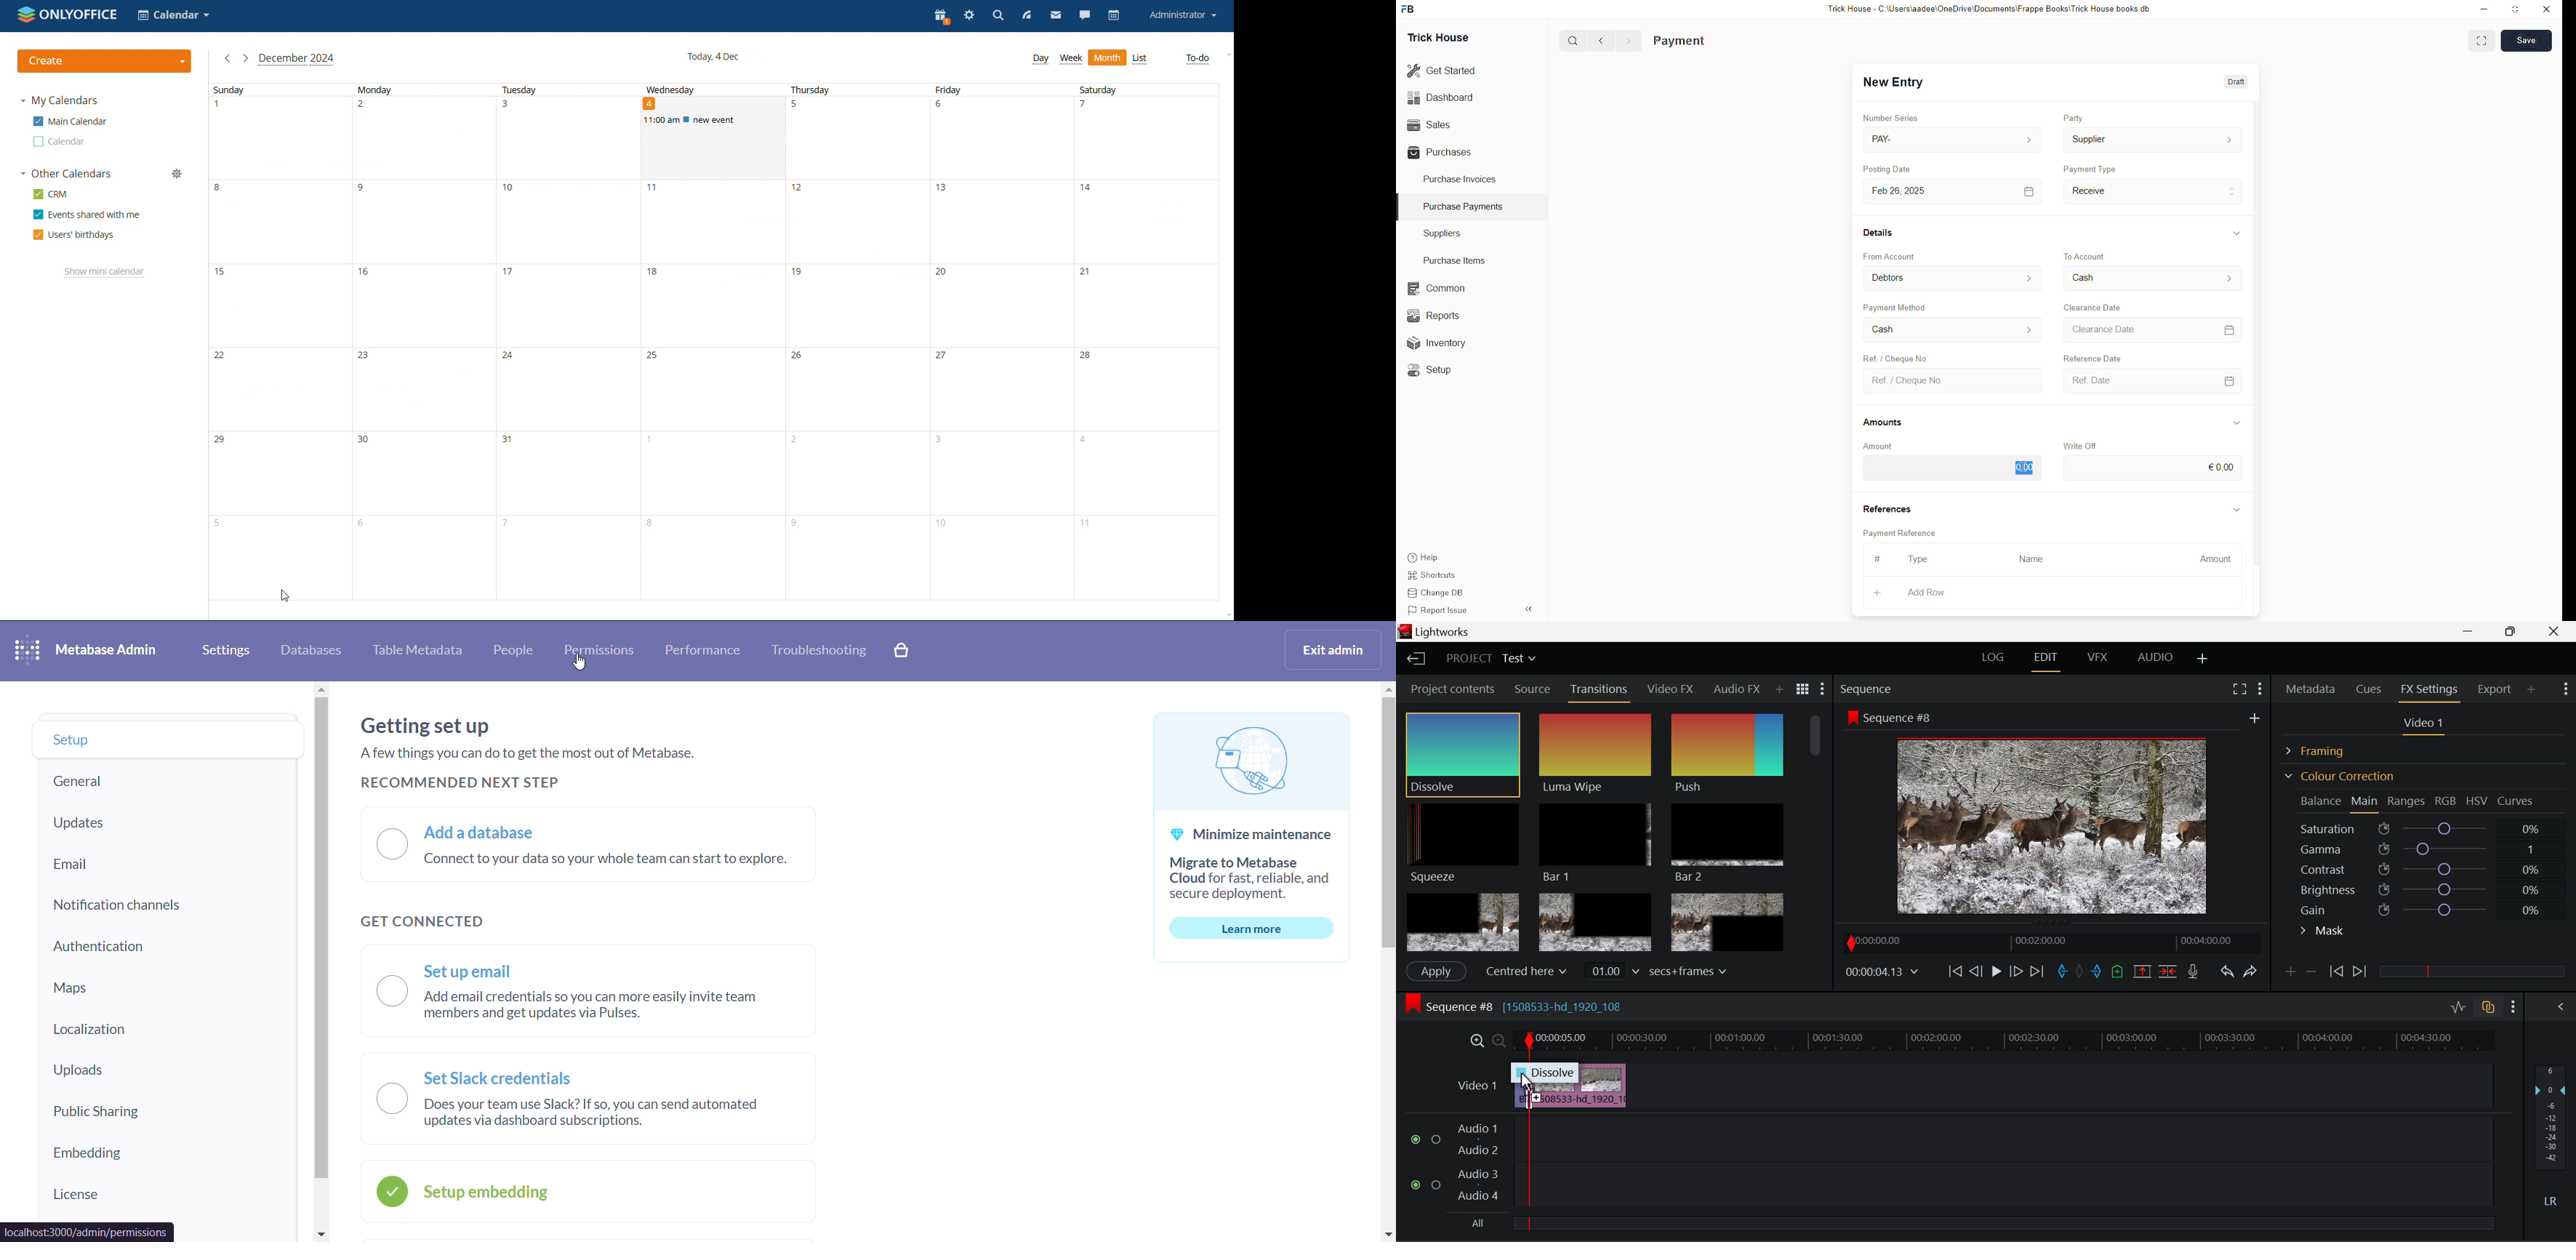 Image resolution: width=2576 pixels, height=1260 pixels. Describe the element at coordinates (2237, 421) in the screenshot. I see `expand` at that location.